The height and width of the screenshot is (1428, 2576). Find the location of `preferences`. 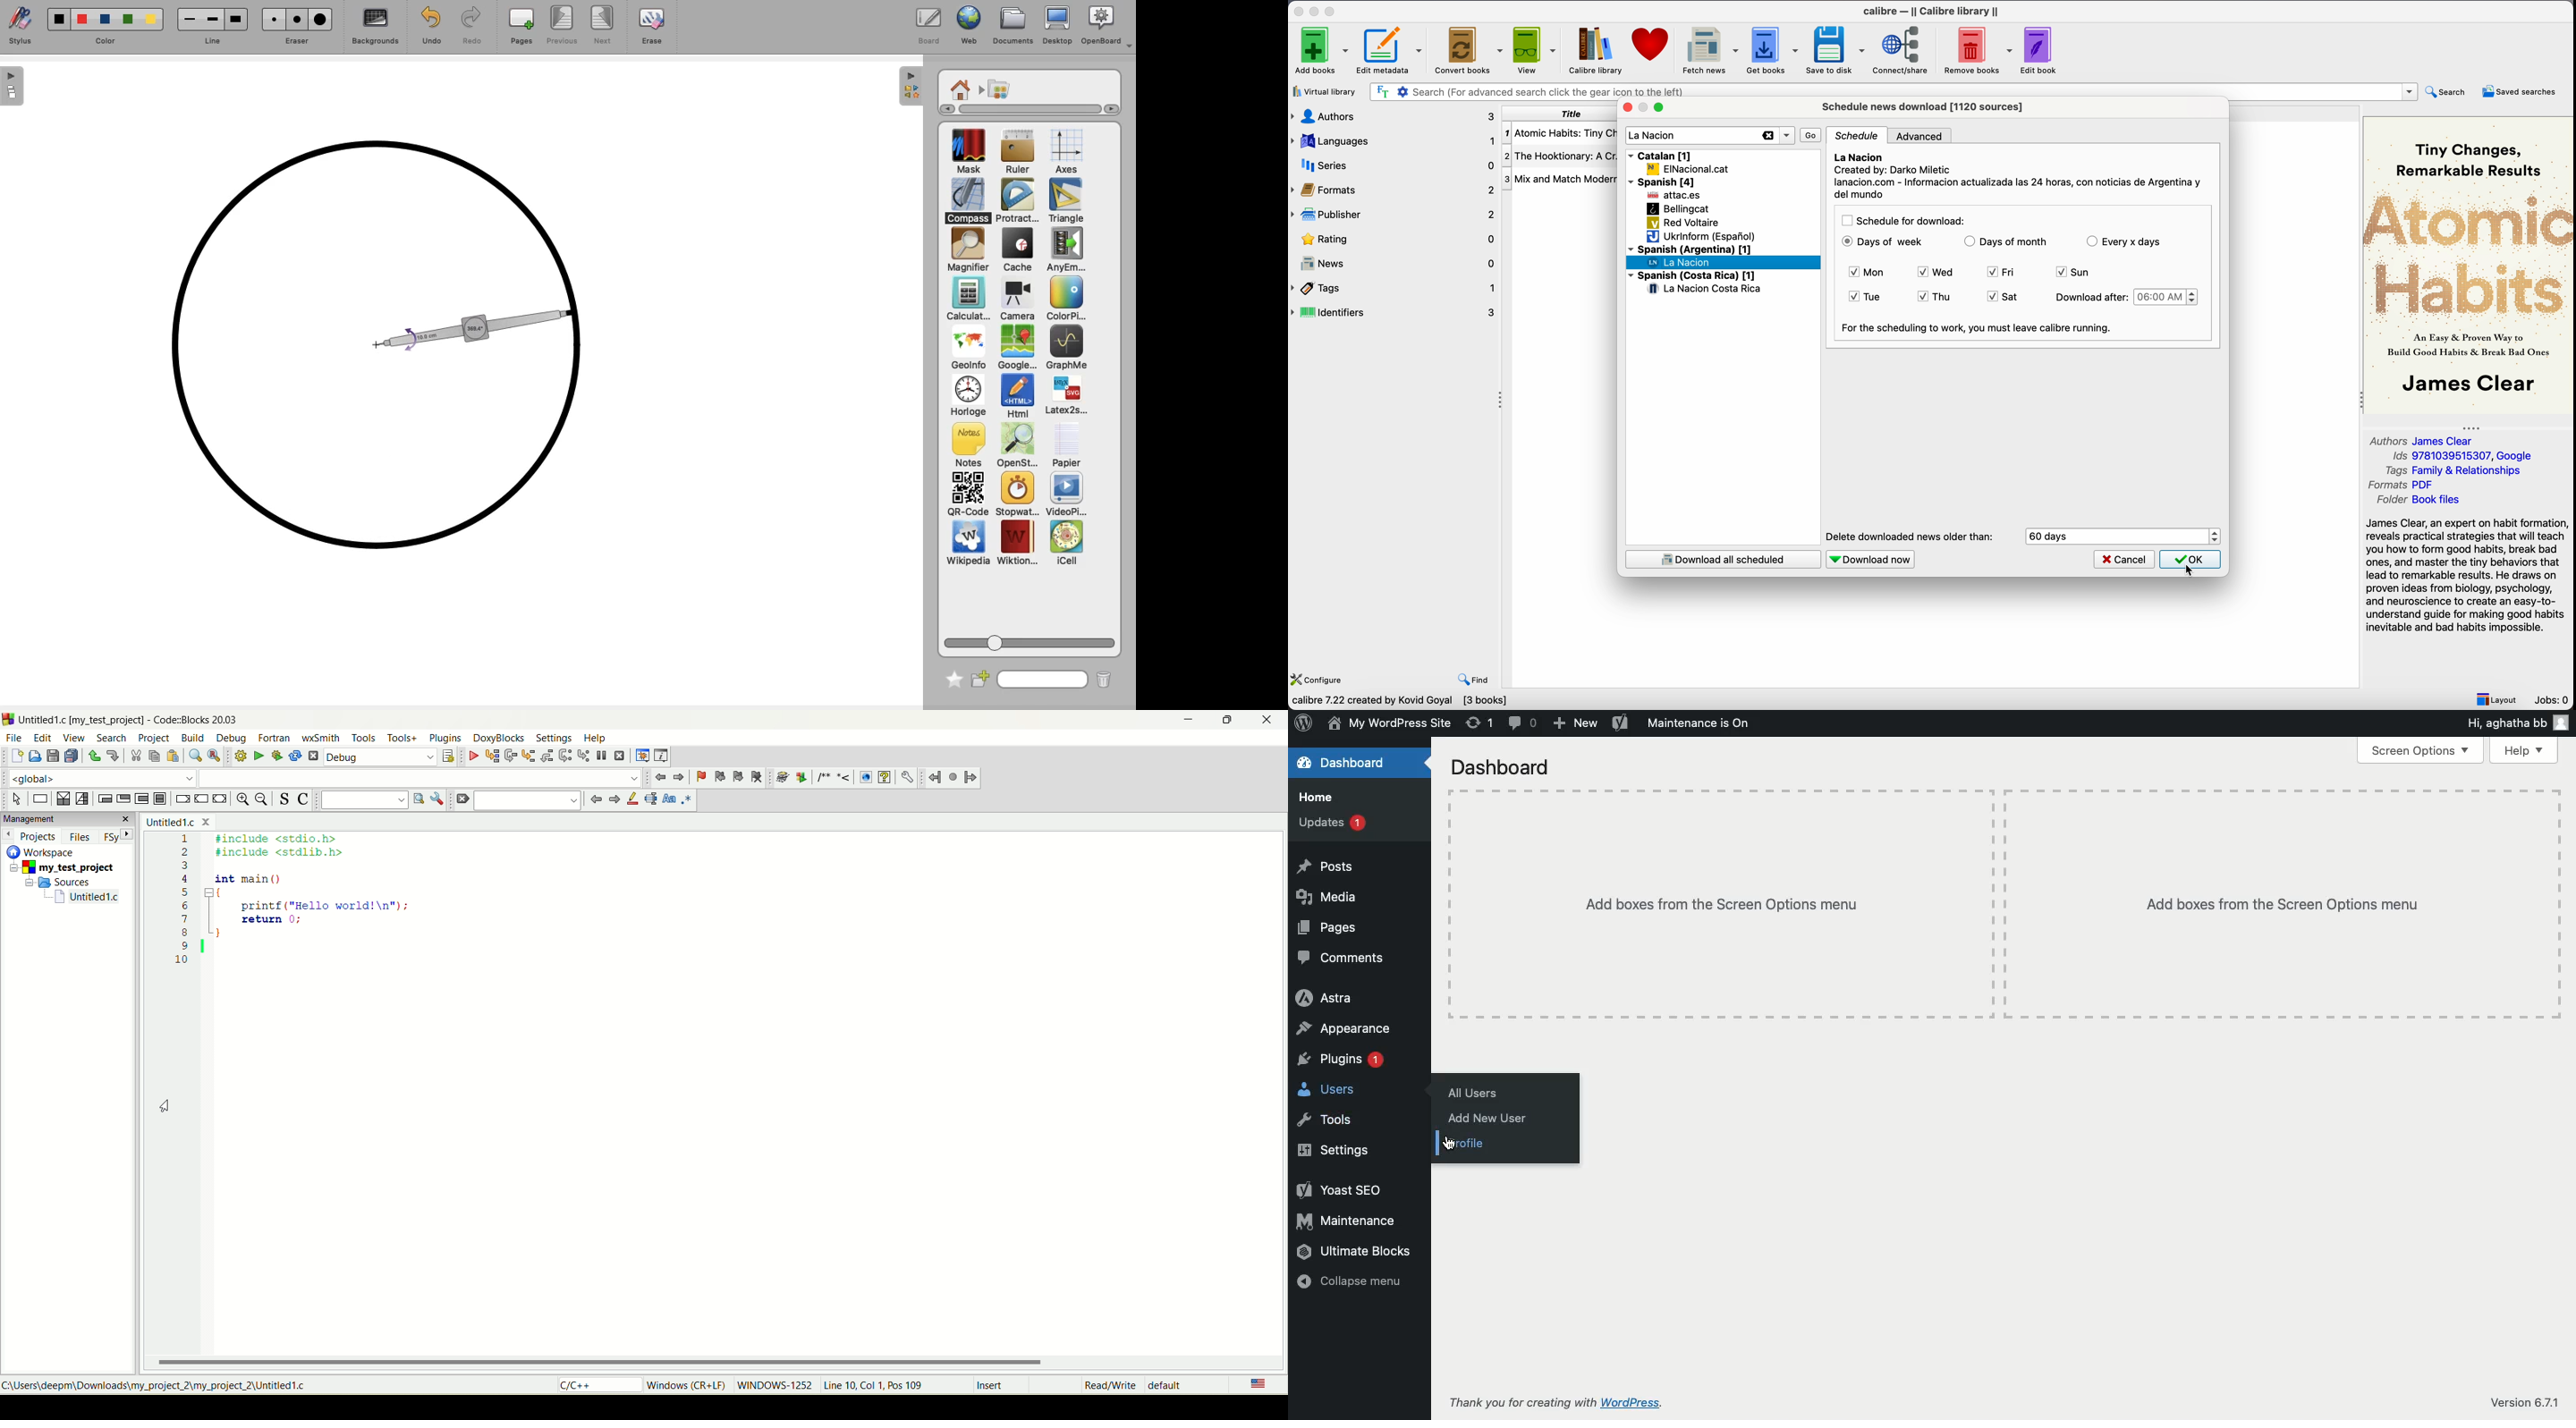

preferences is located at coordinates (910, 778).